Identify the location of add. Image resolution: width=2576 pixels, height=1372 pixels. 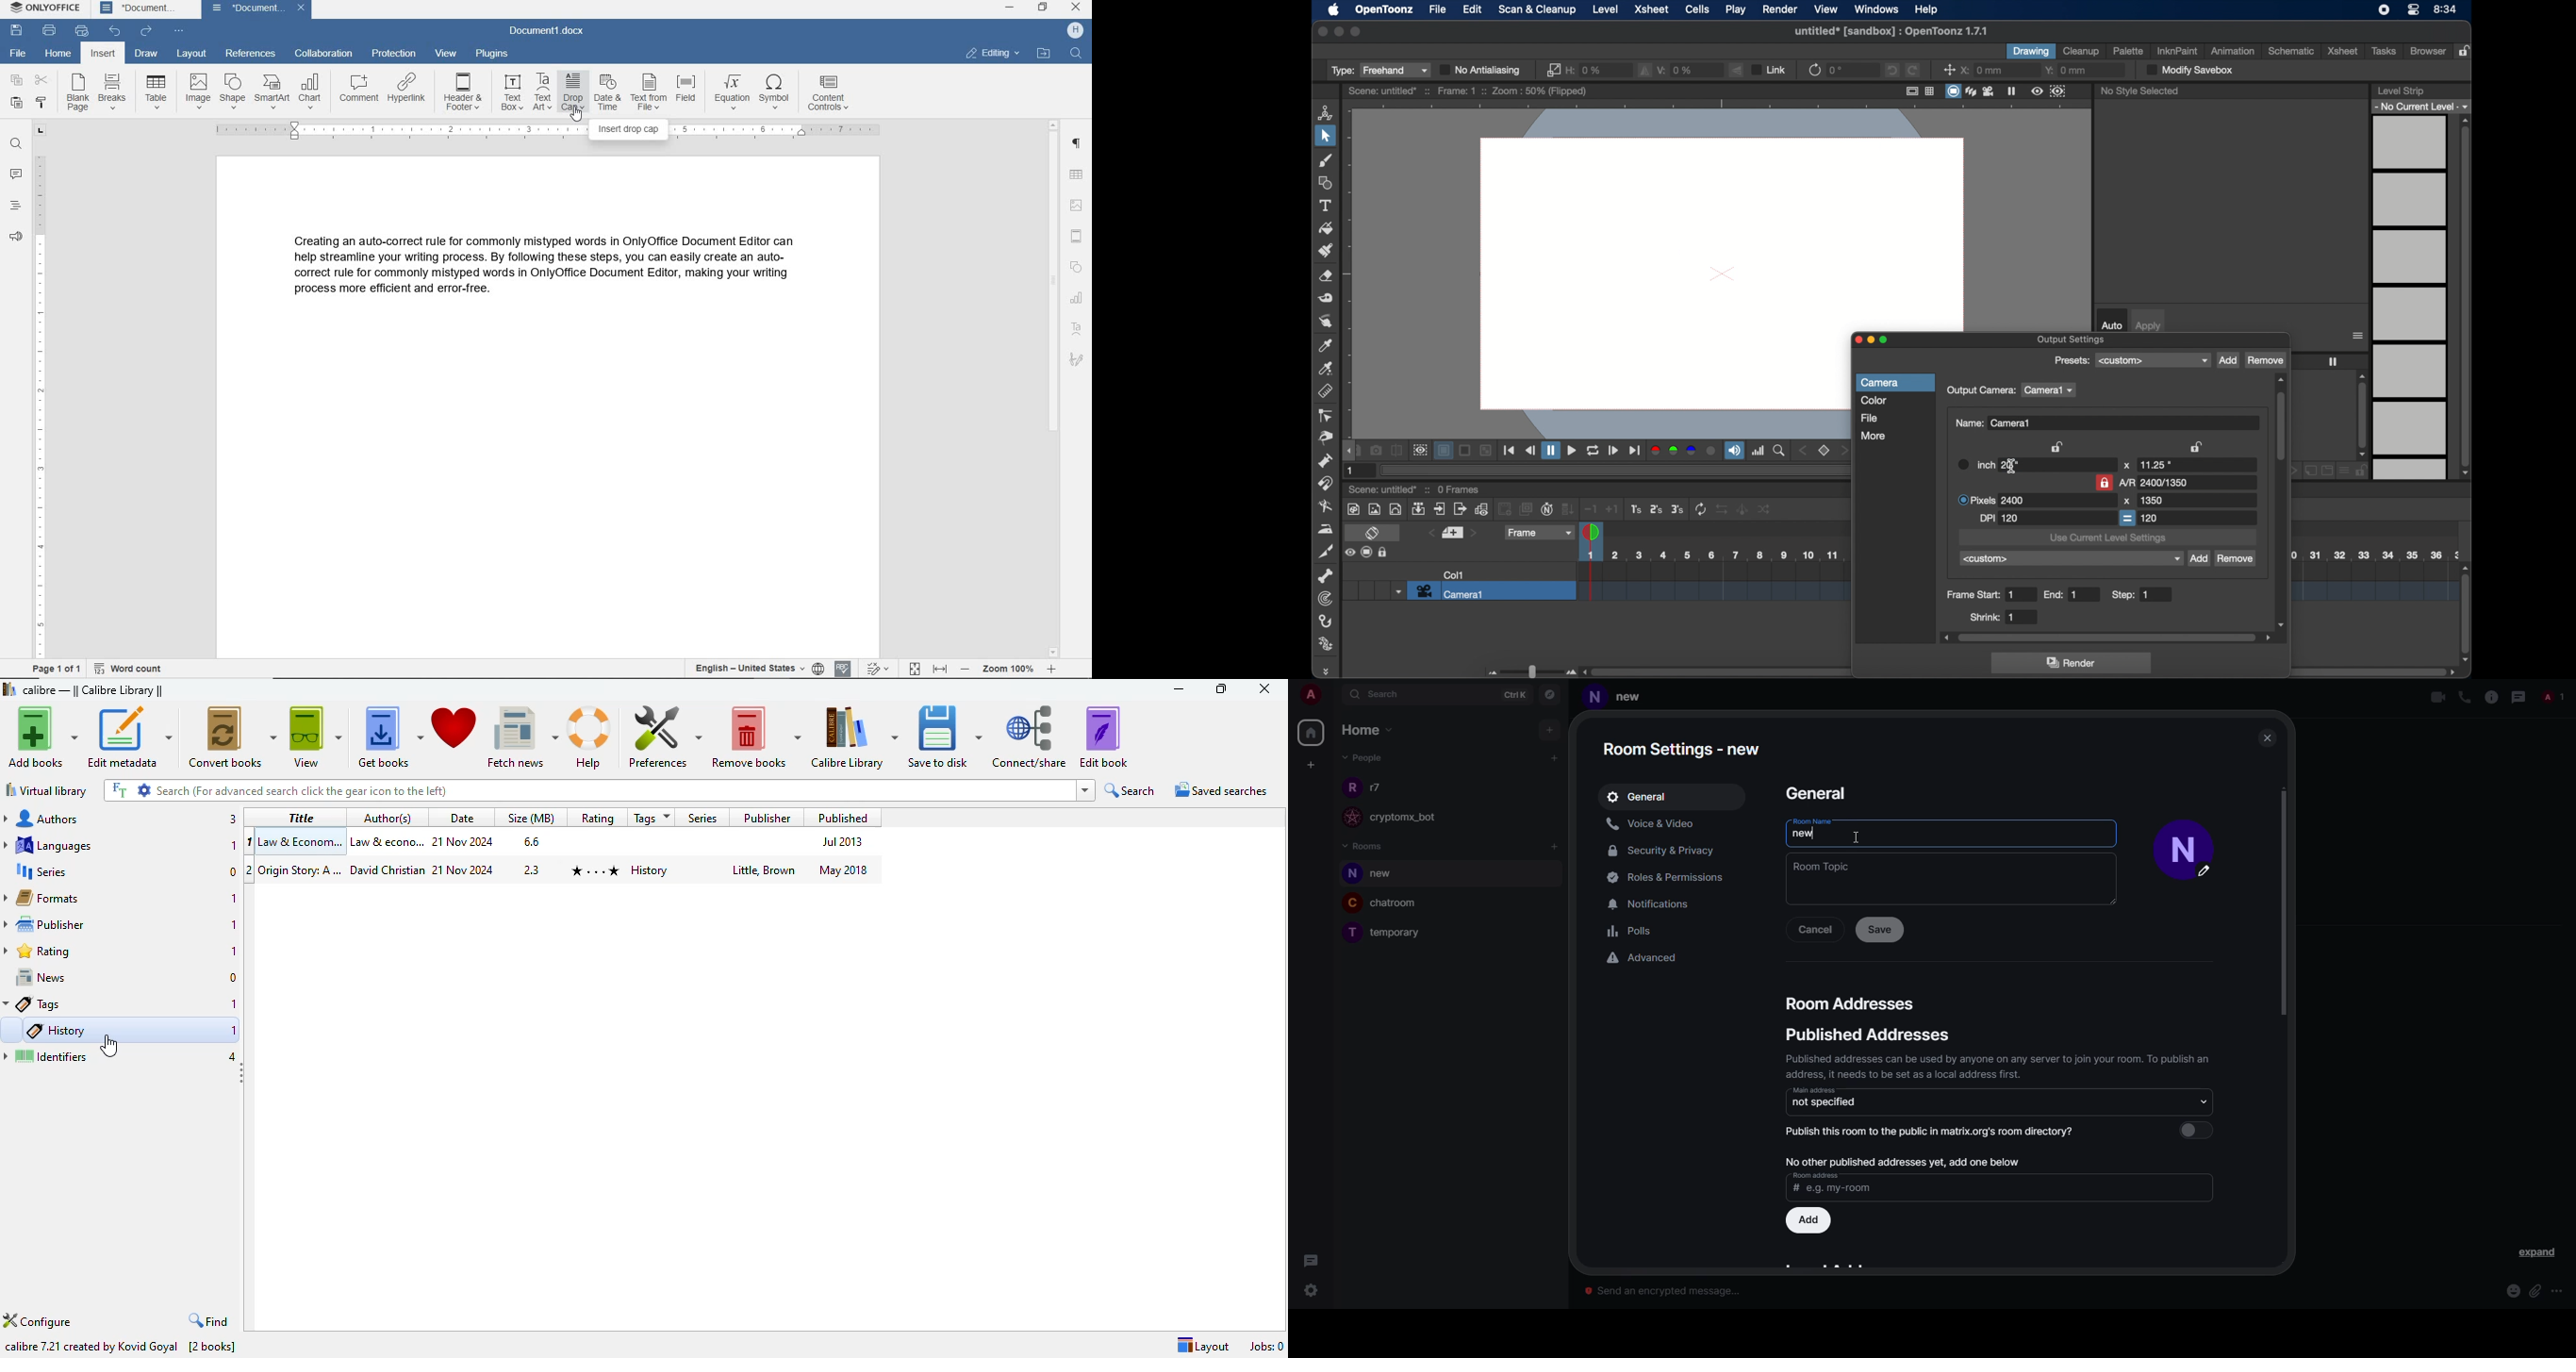
(1556, 847).